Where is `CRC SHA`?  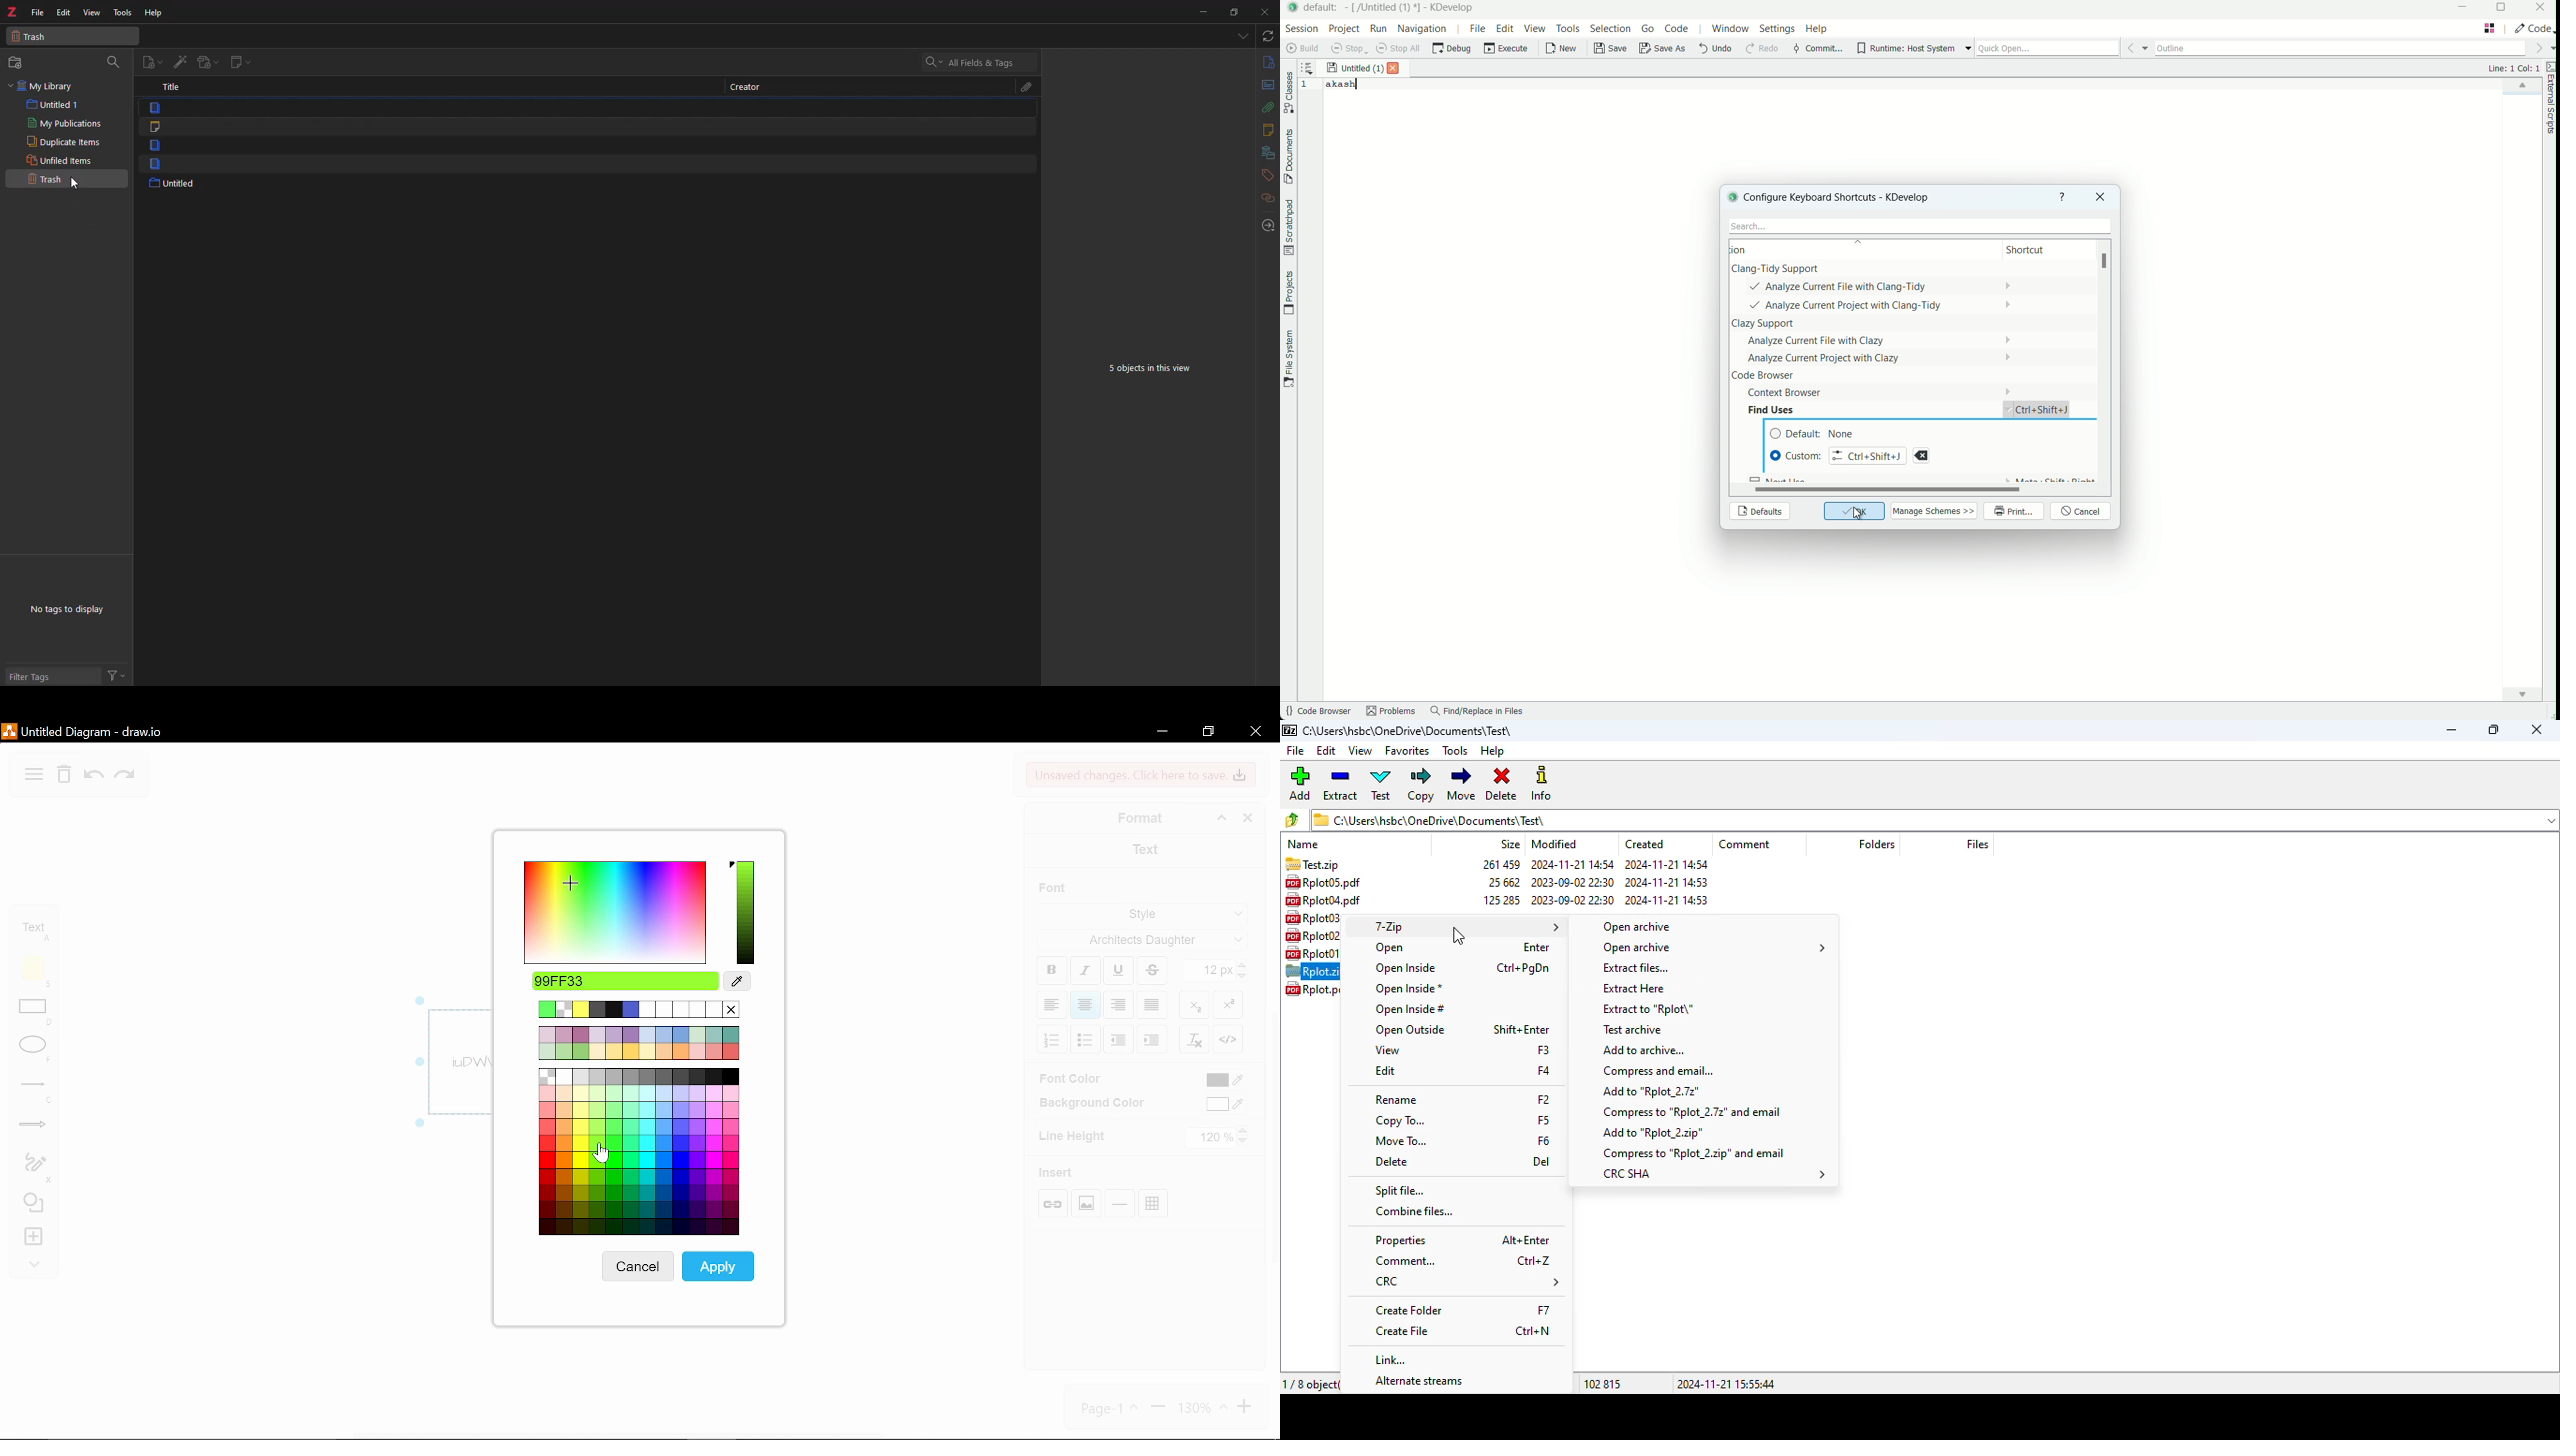 CRC SHA is located at coordinates (1715, 1174).